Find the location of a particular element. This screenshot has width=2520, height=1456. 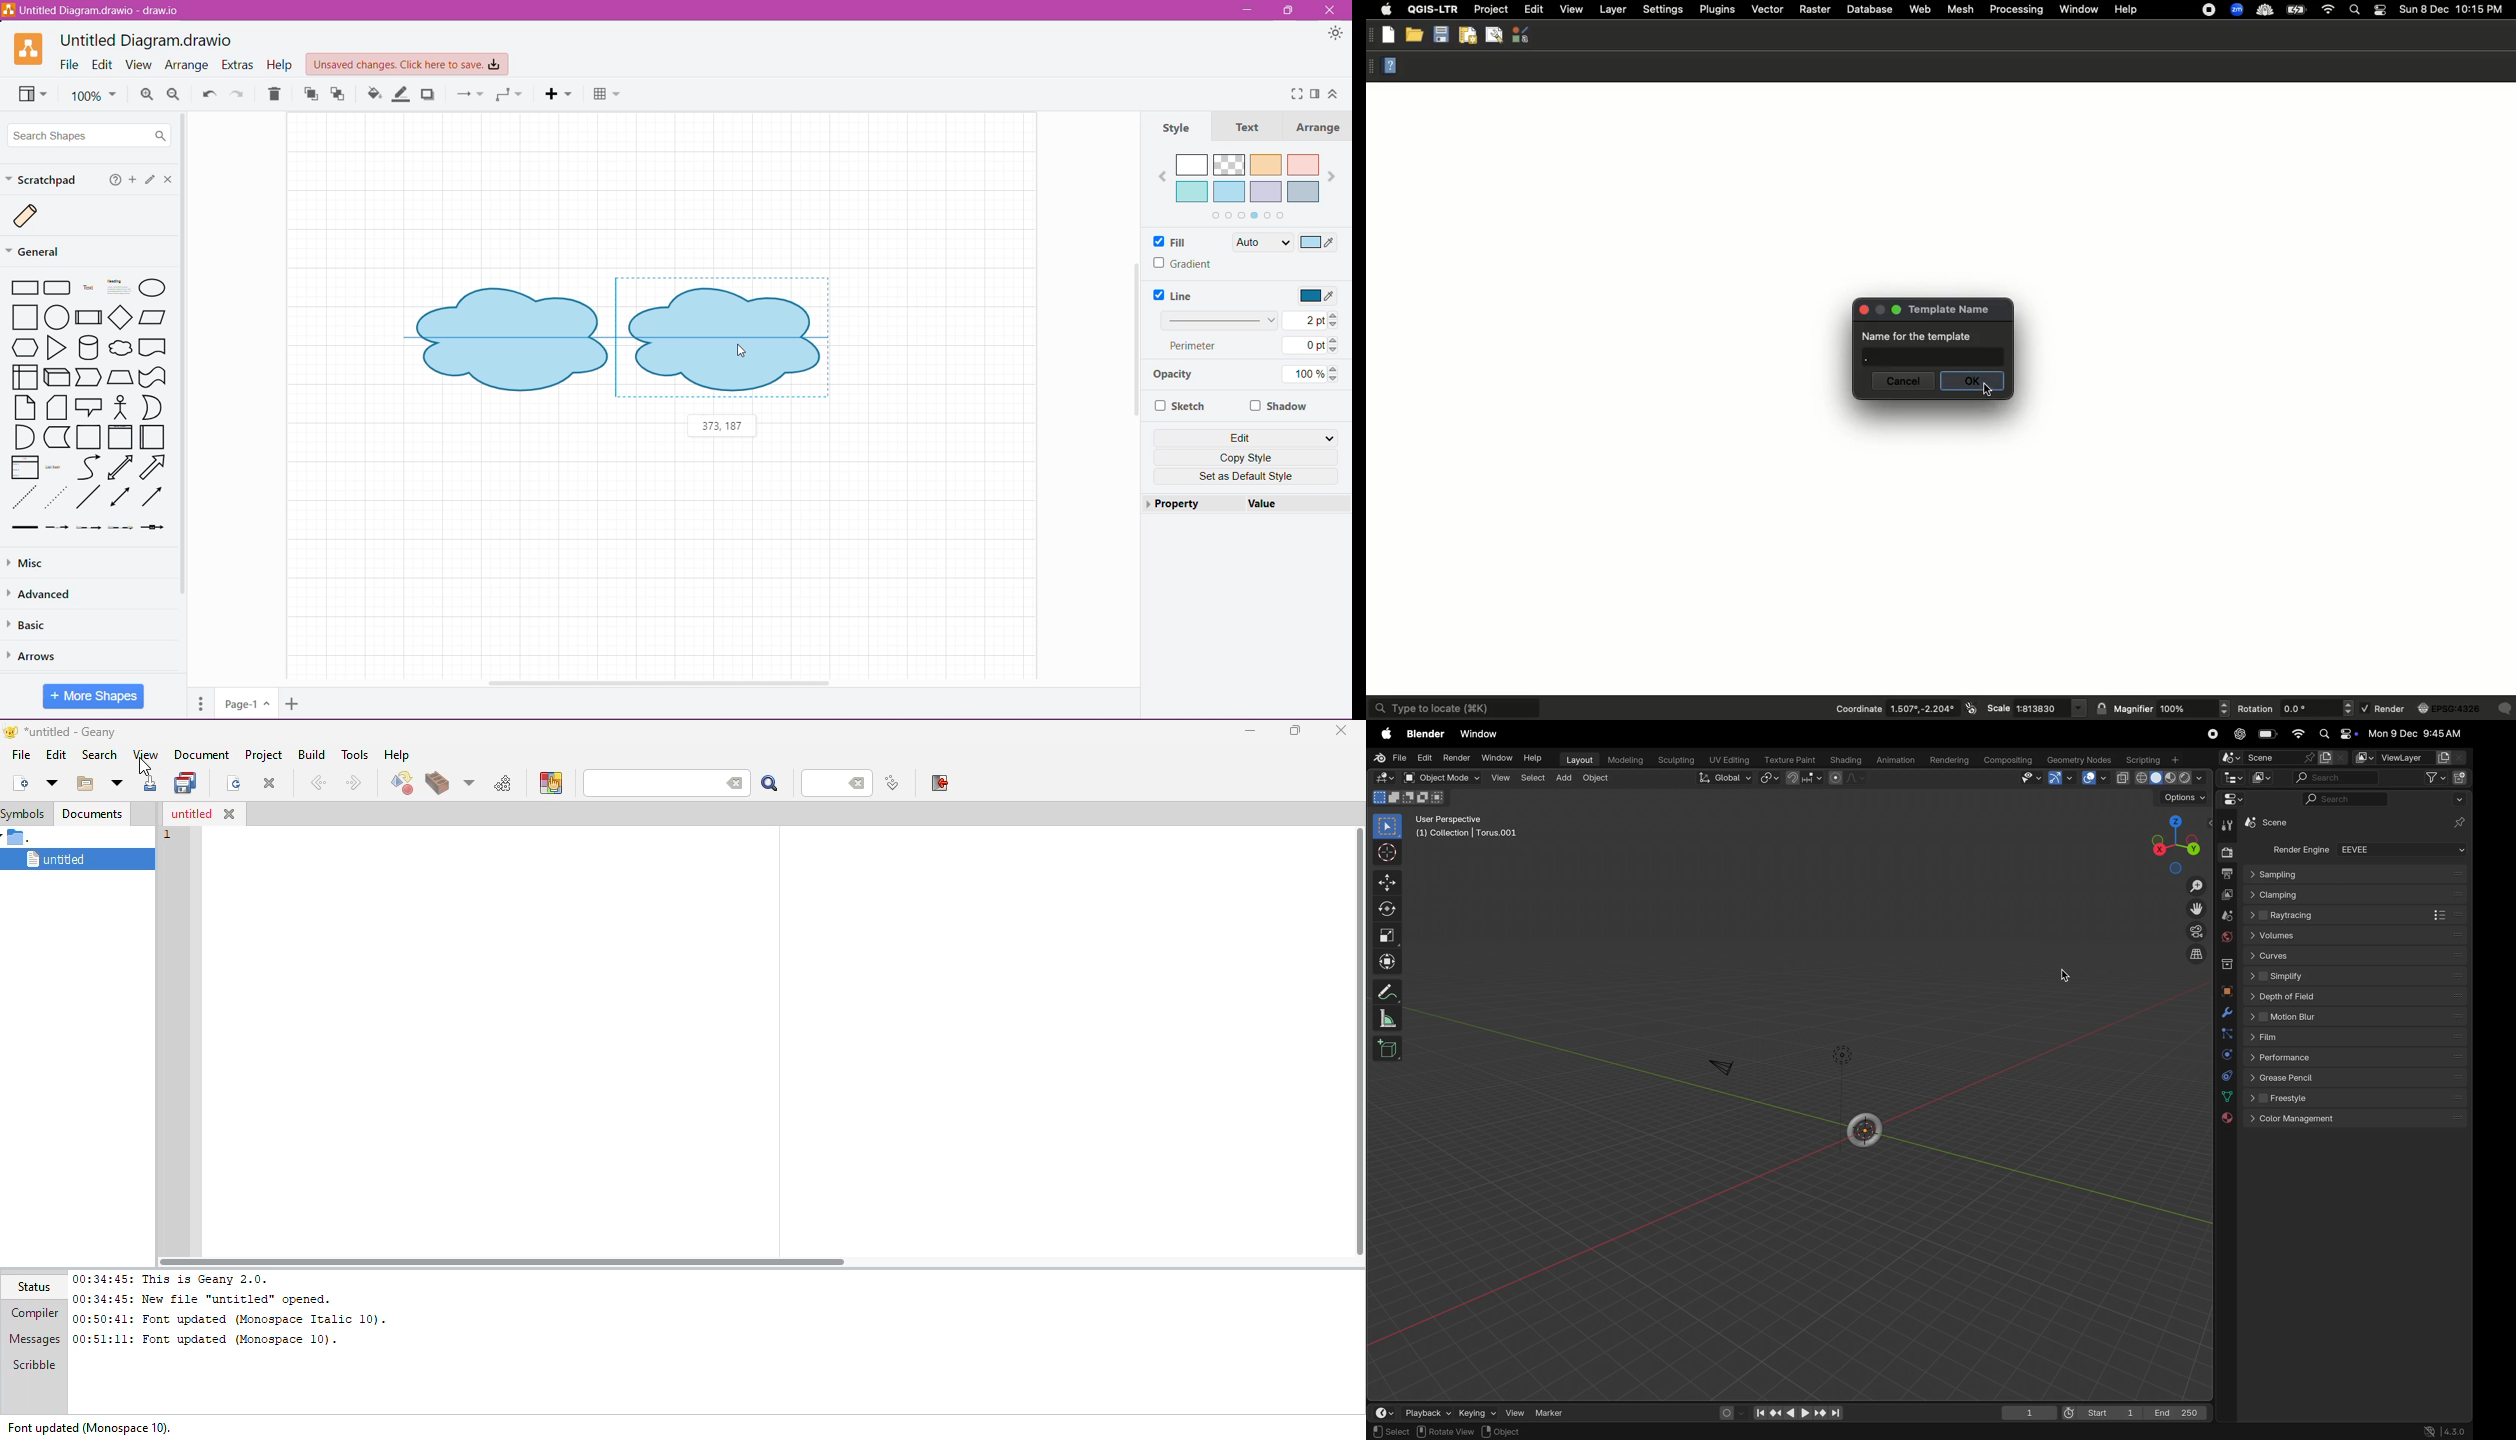

torus is located at coordinates (1865, 1128).